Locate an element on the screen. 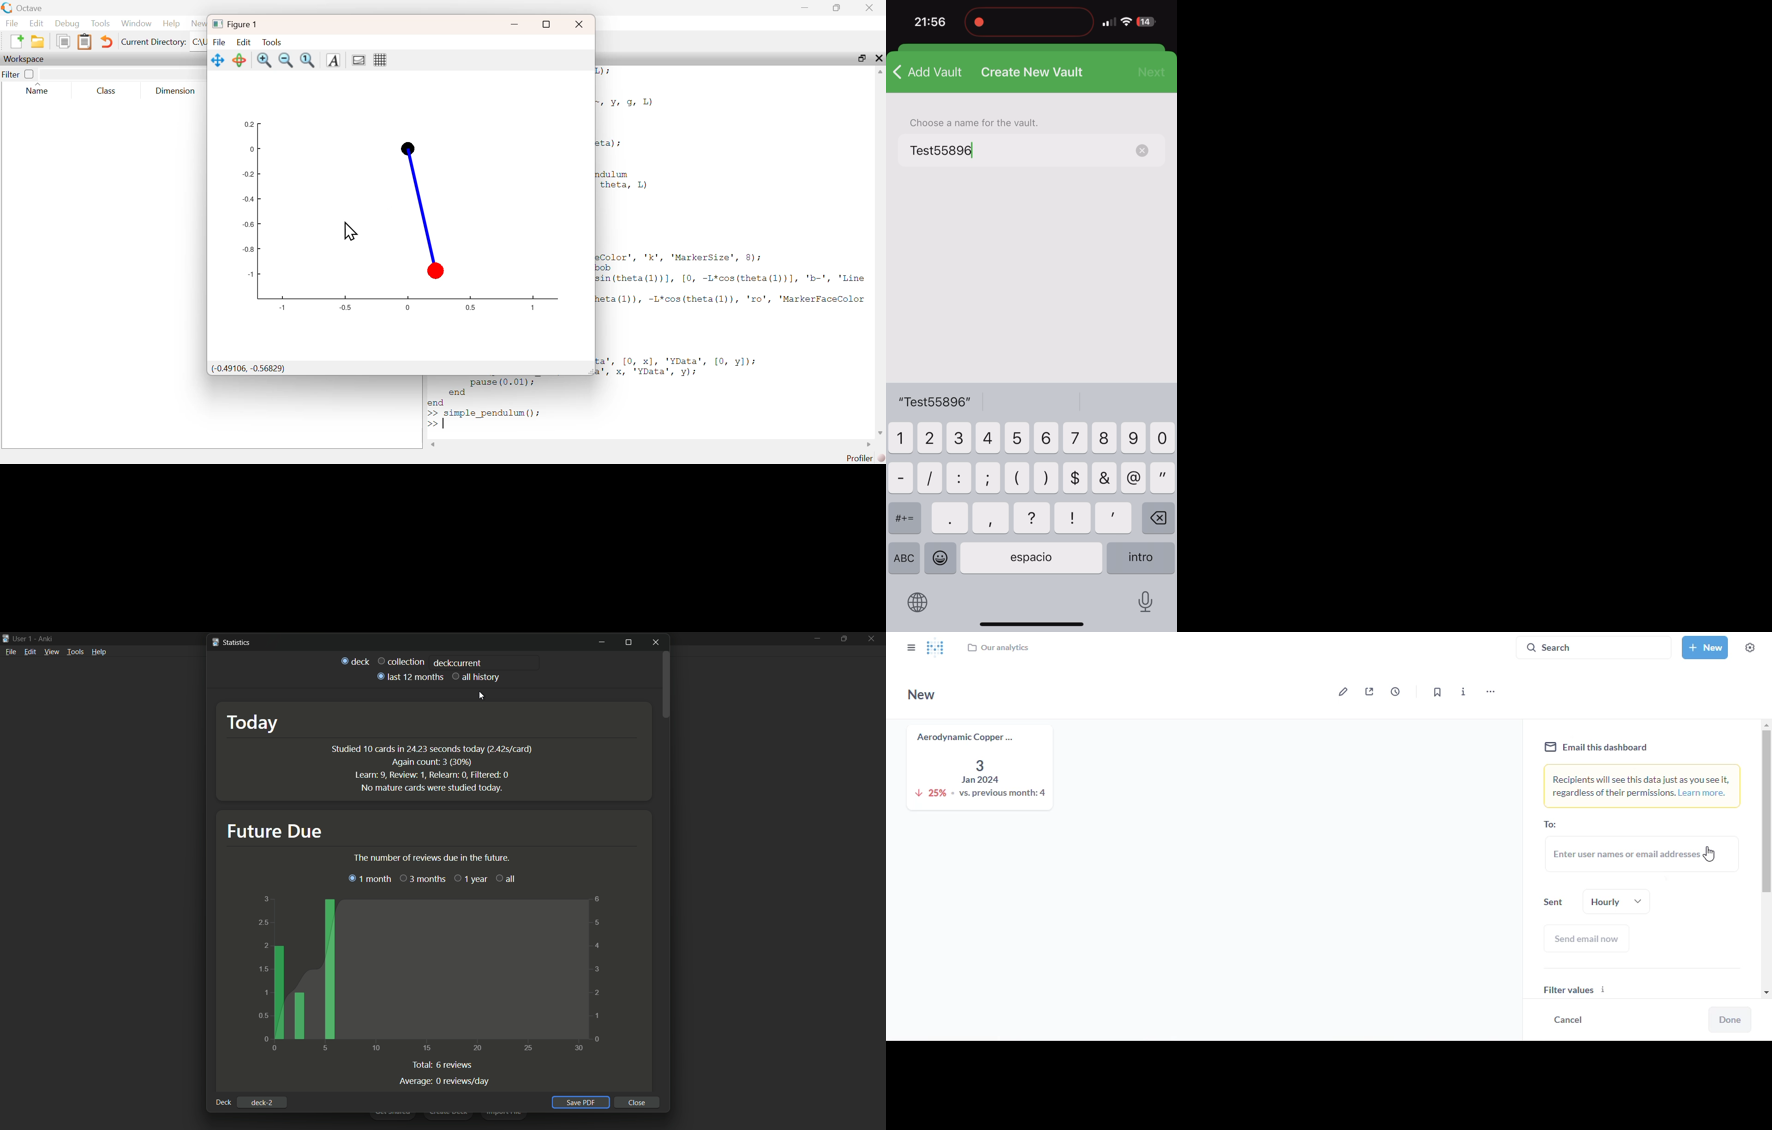  Maximize is located at coordinates (862, 58).